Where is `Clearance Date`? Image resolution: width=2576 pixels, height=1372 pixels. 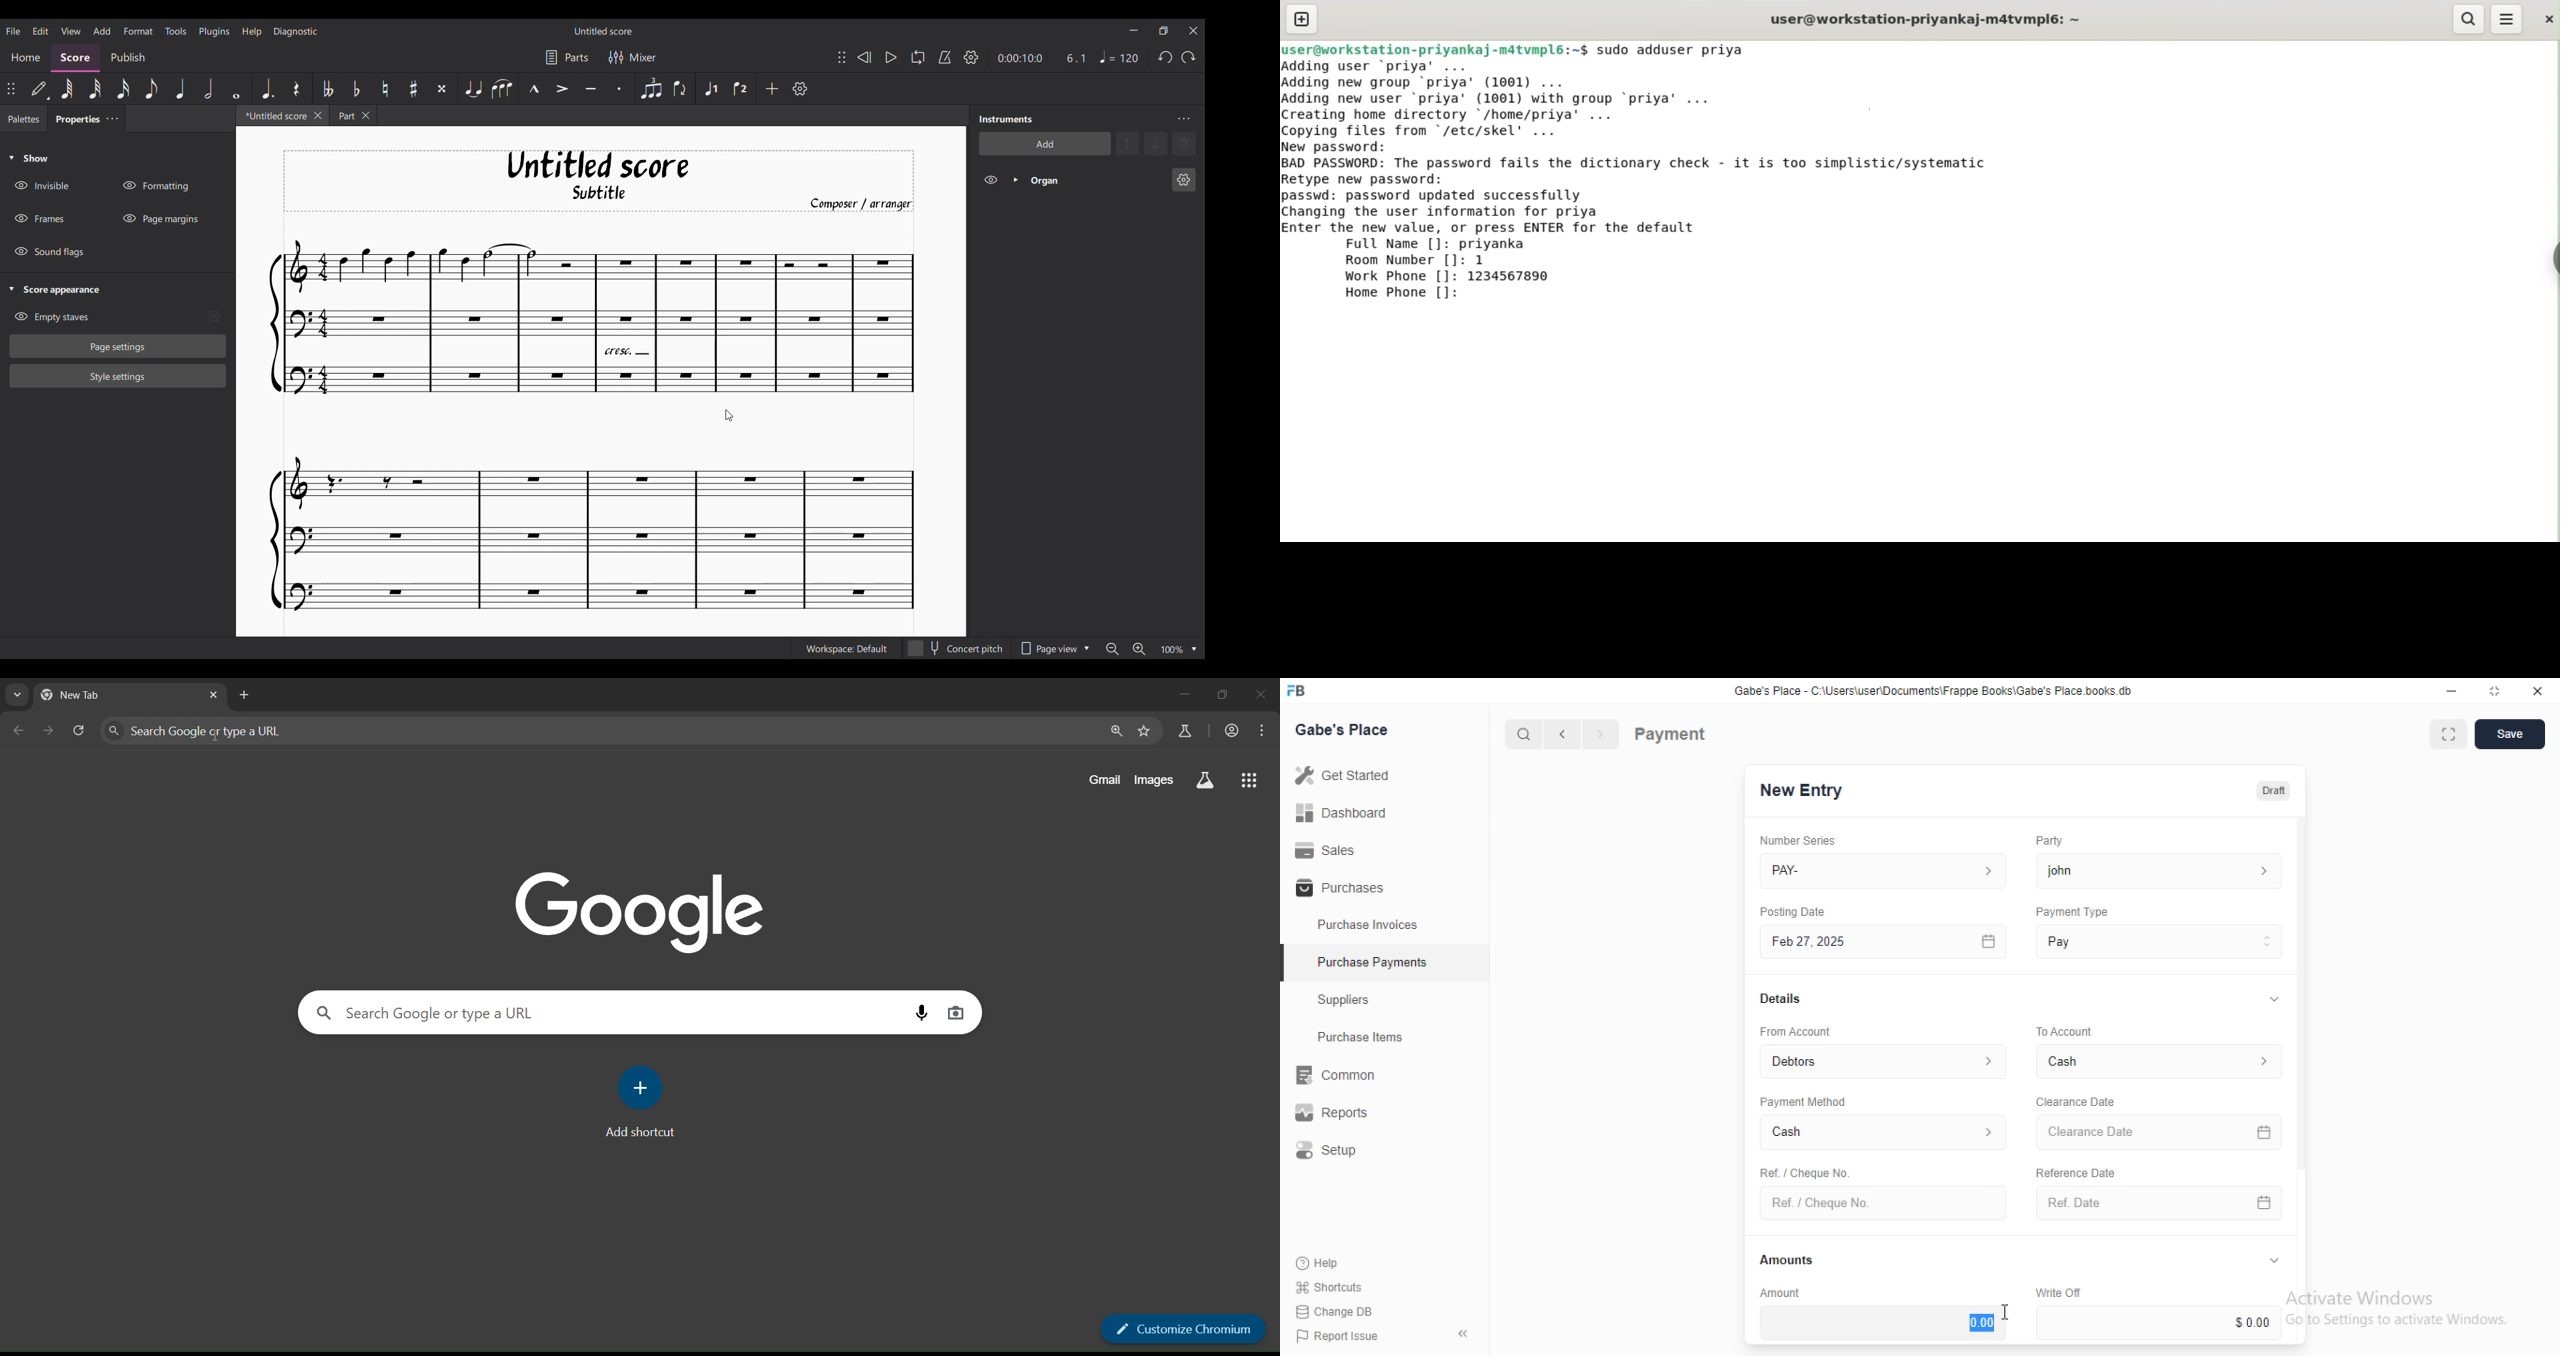 Clearance Date is located at coordinates (2162, 1133).